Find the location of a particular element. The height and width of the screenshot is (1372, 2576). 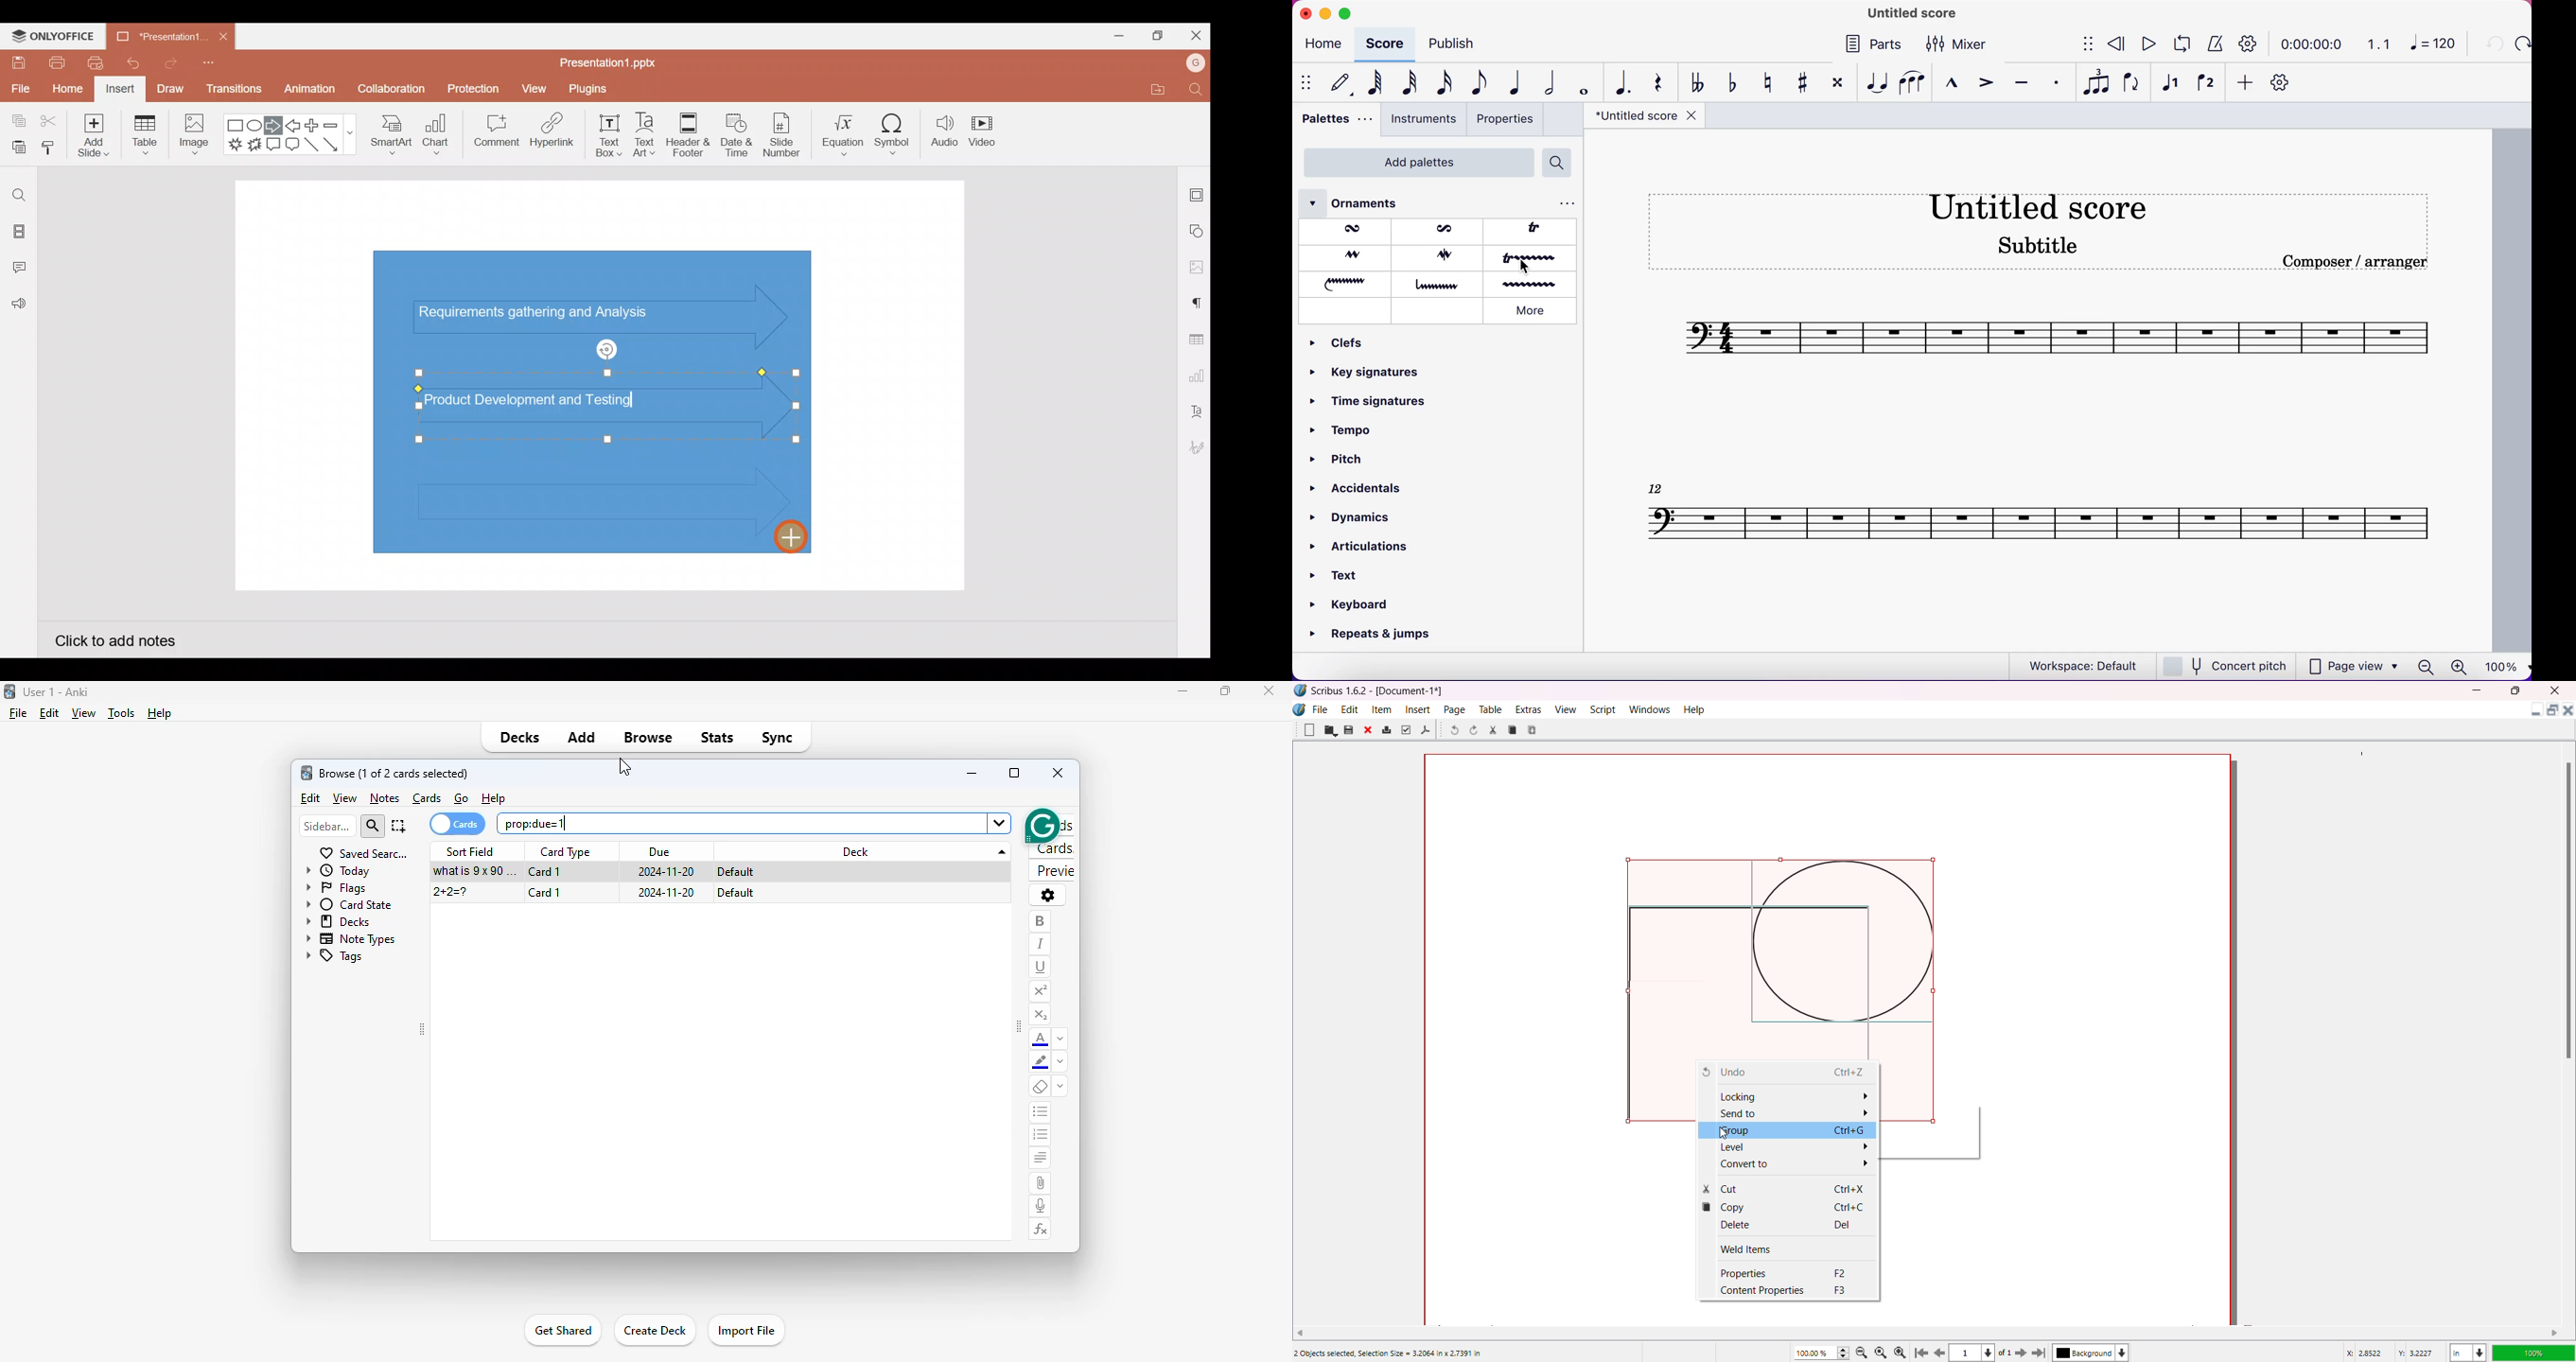

card 1 is located at coordinates (544, 892).